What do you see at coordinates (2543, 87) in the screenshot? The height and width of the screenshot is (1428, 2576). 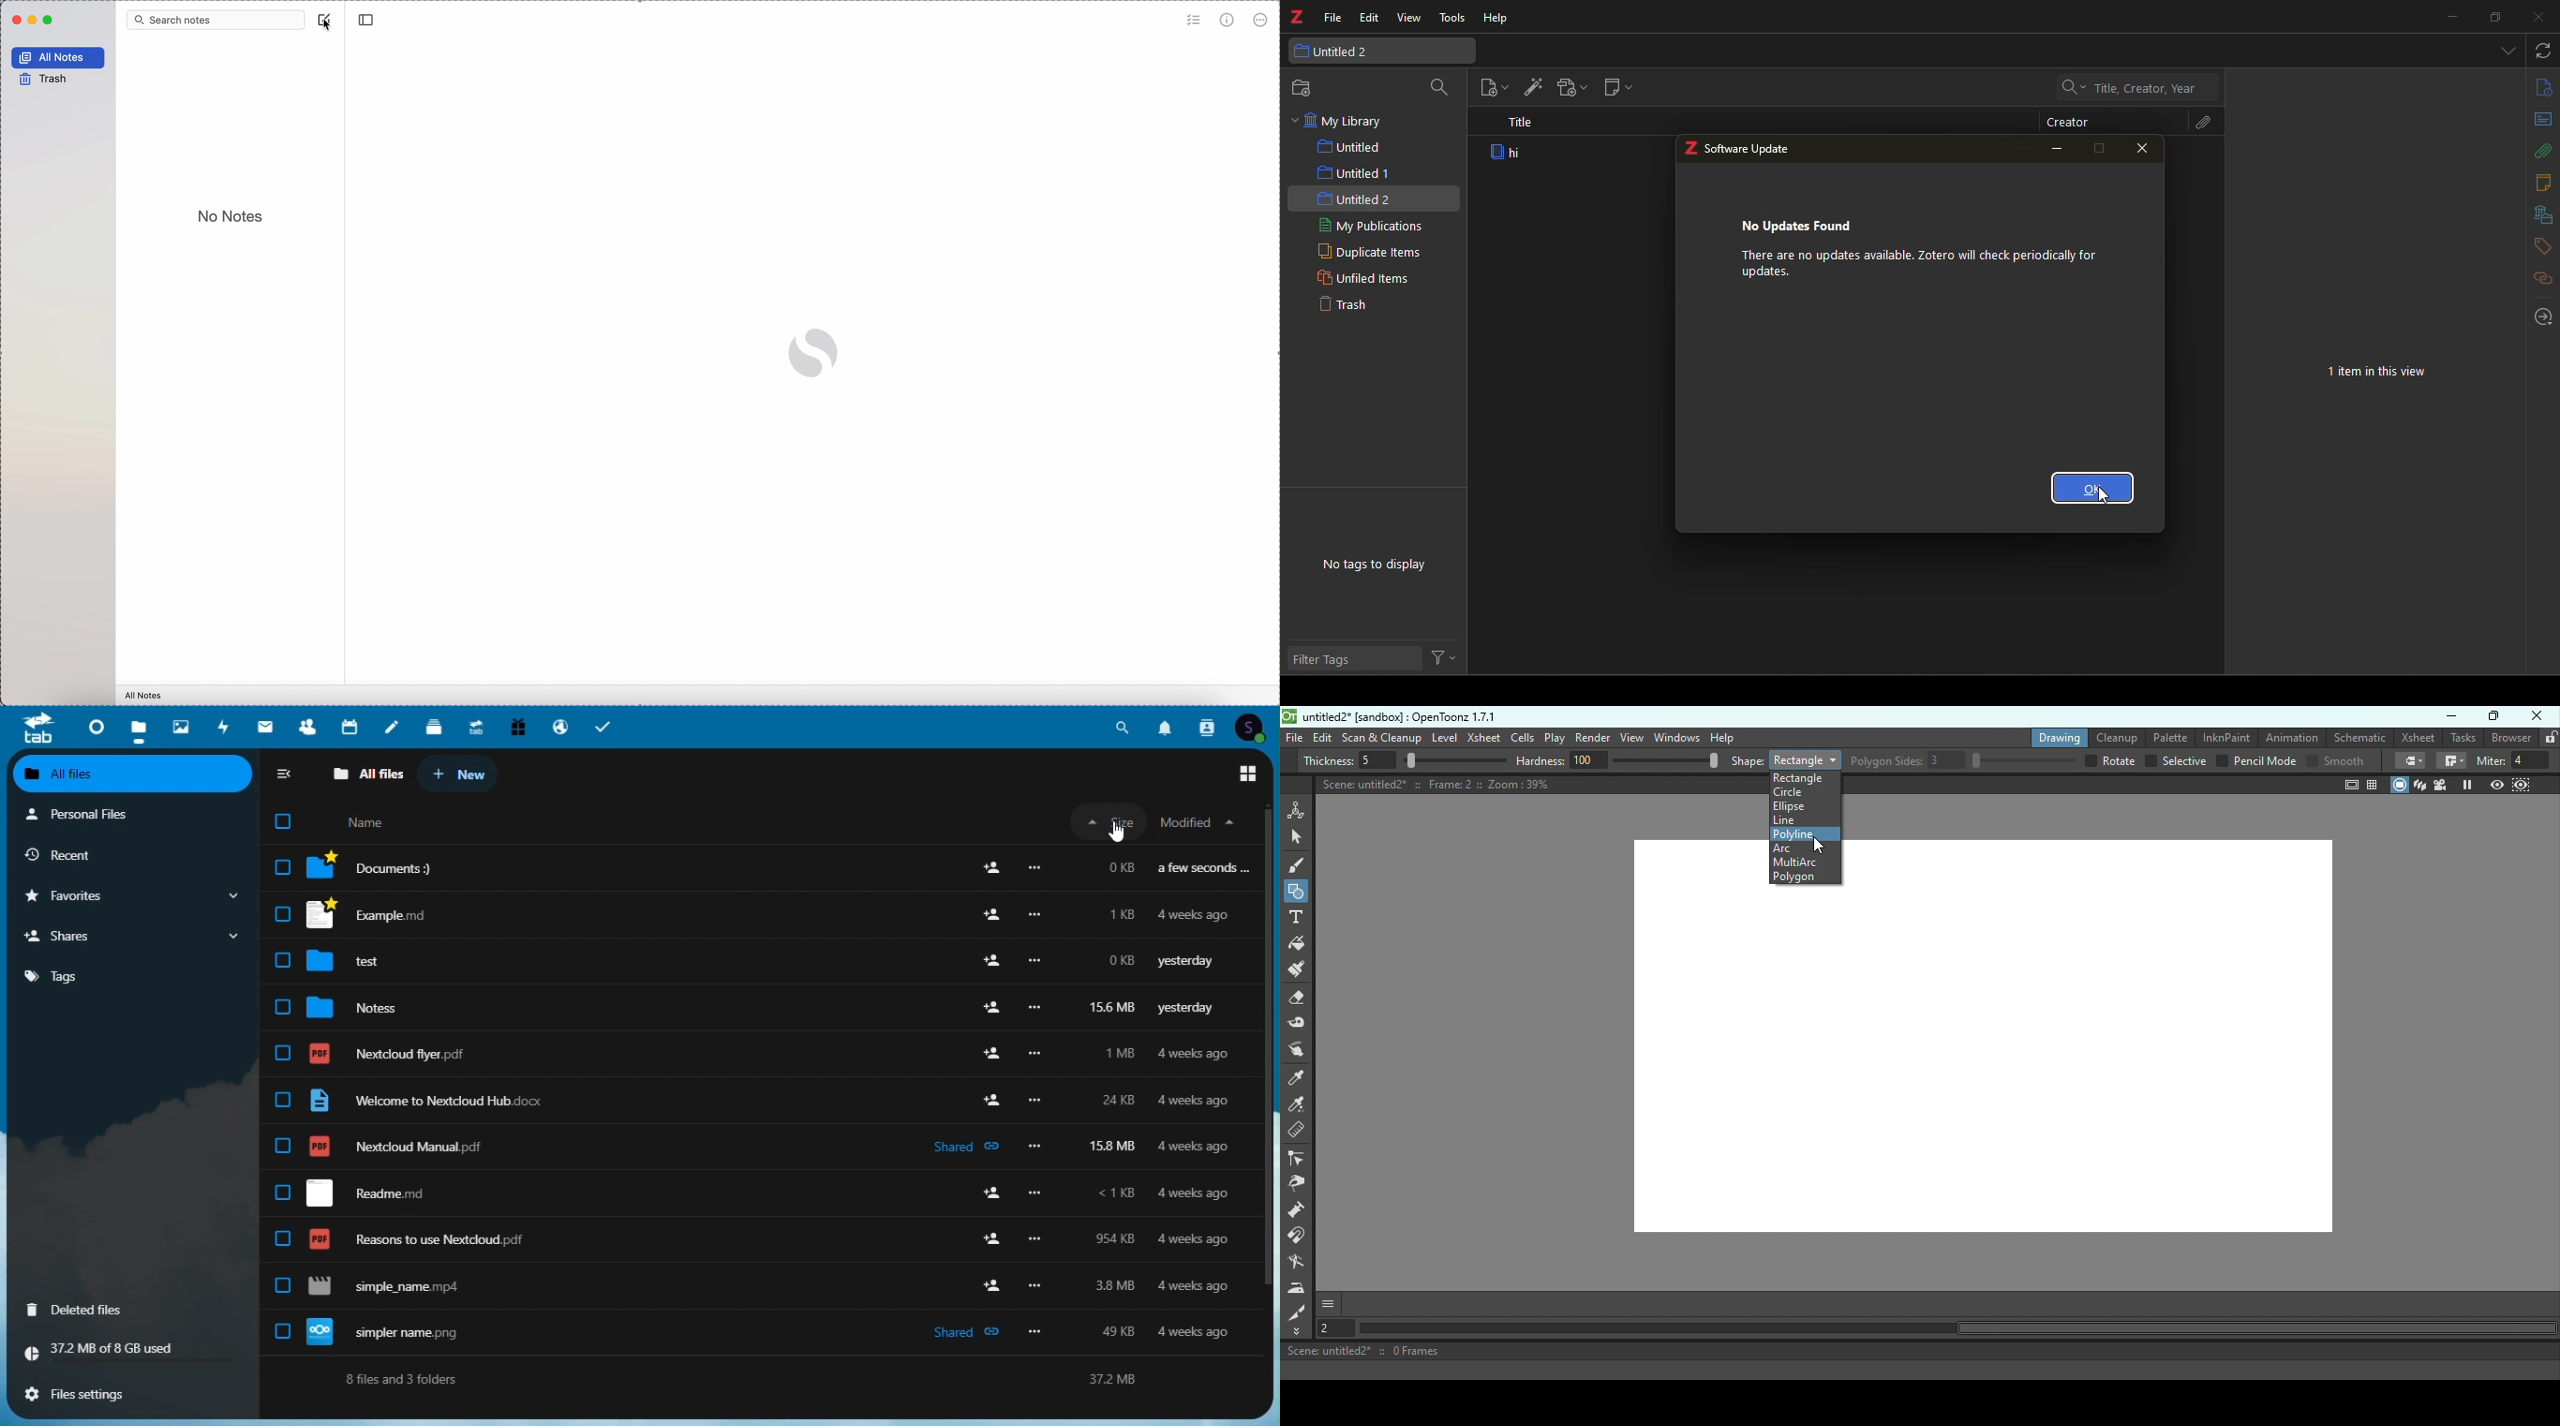 I see `info` at bounding box center [2543, 87].